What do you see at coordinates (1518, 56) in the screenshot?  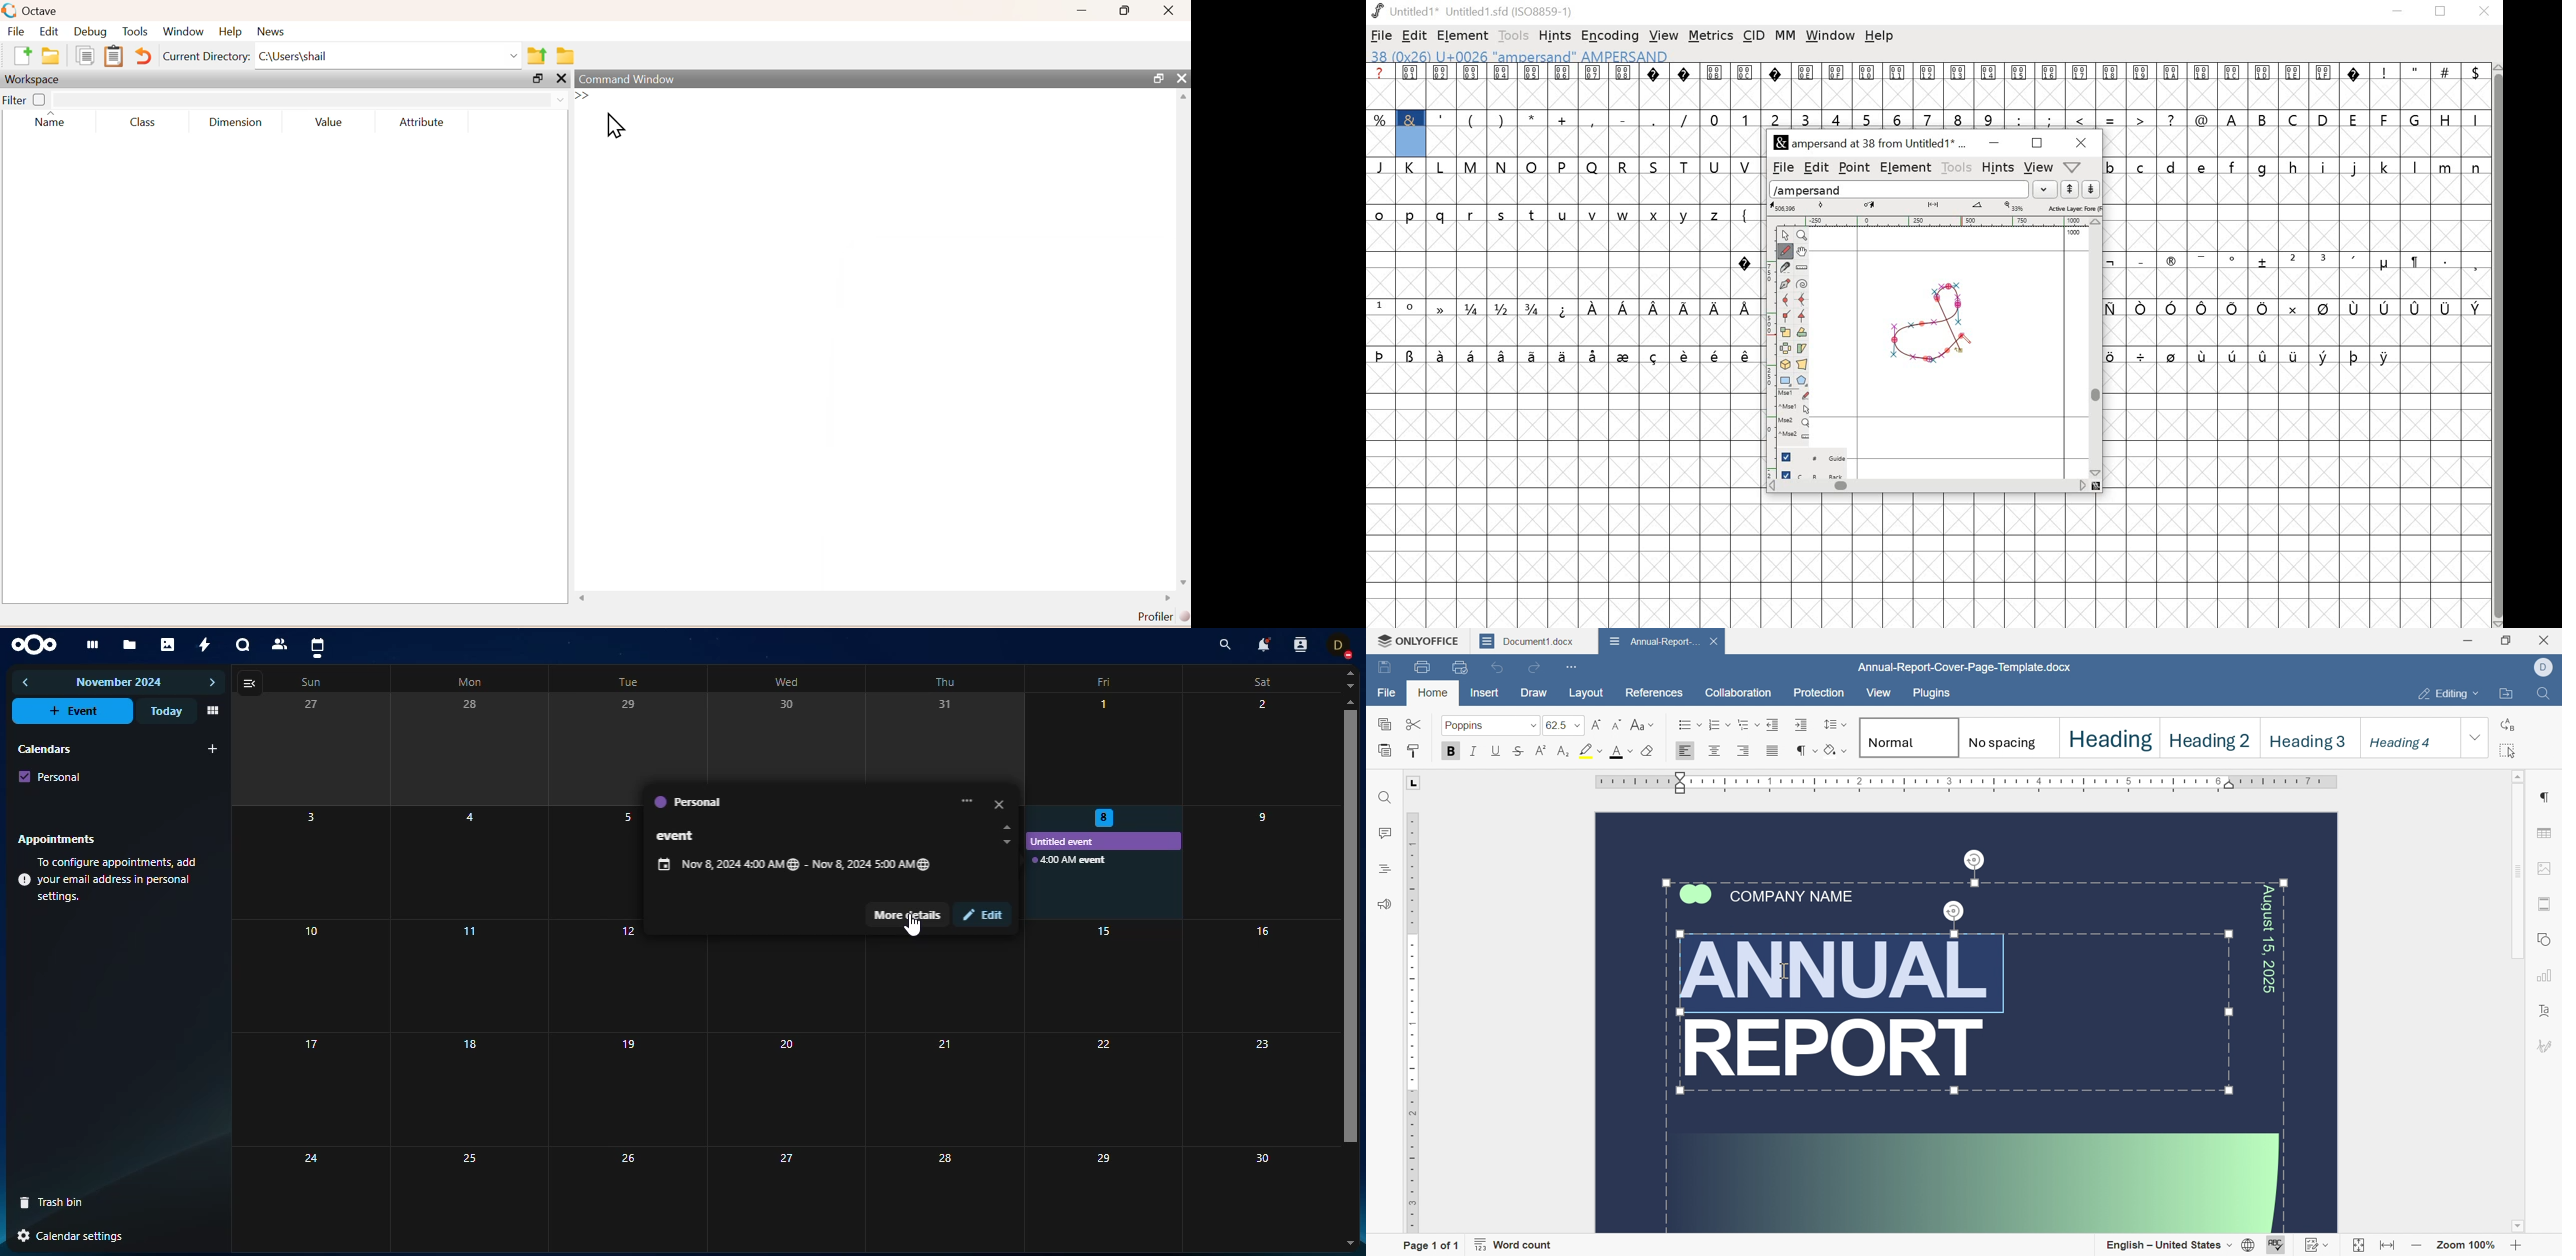 I see `38<2 ((Ix/B6)1LI+()6 ambper<canad AMPERSAND)` at bounding box center [1518, 56].